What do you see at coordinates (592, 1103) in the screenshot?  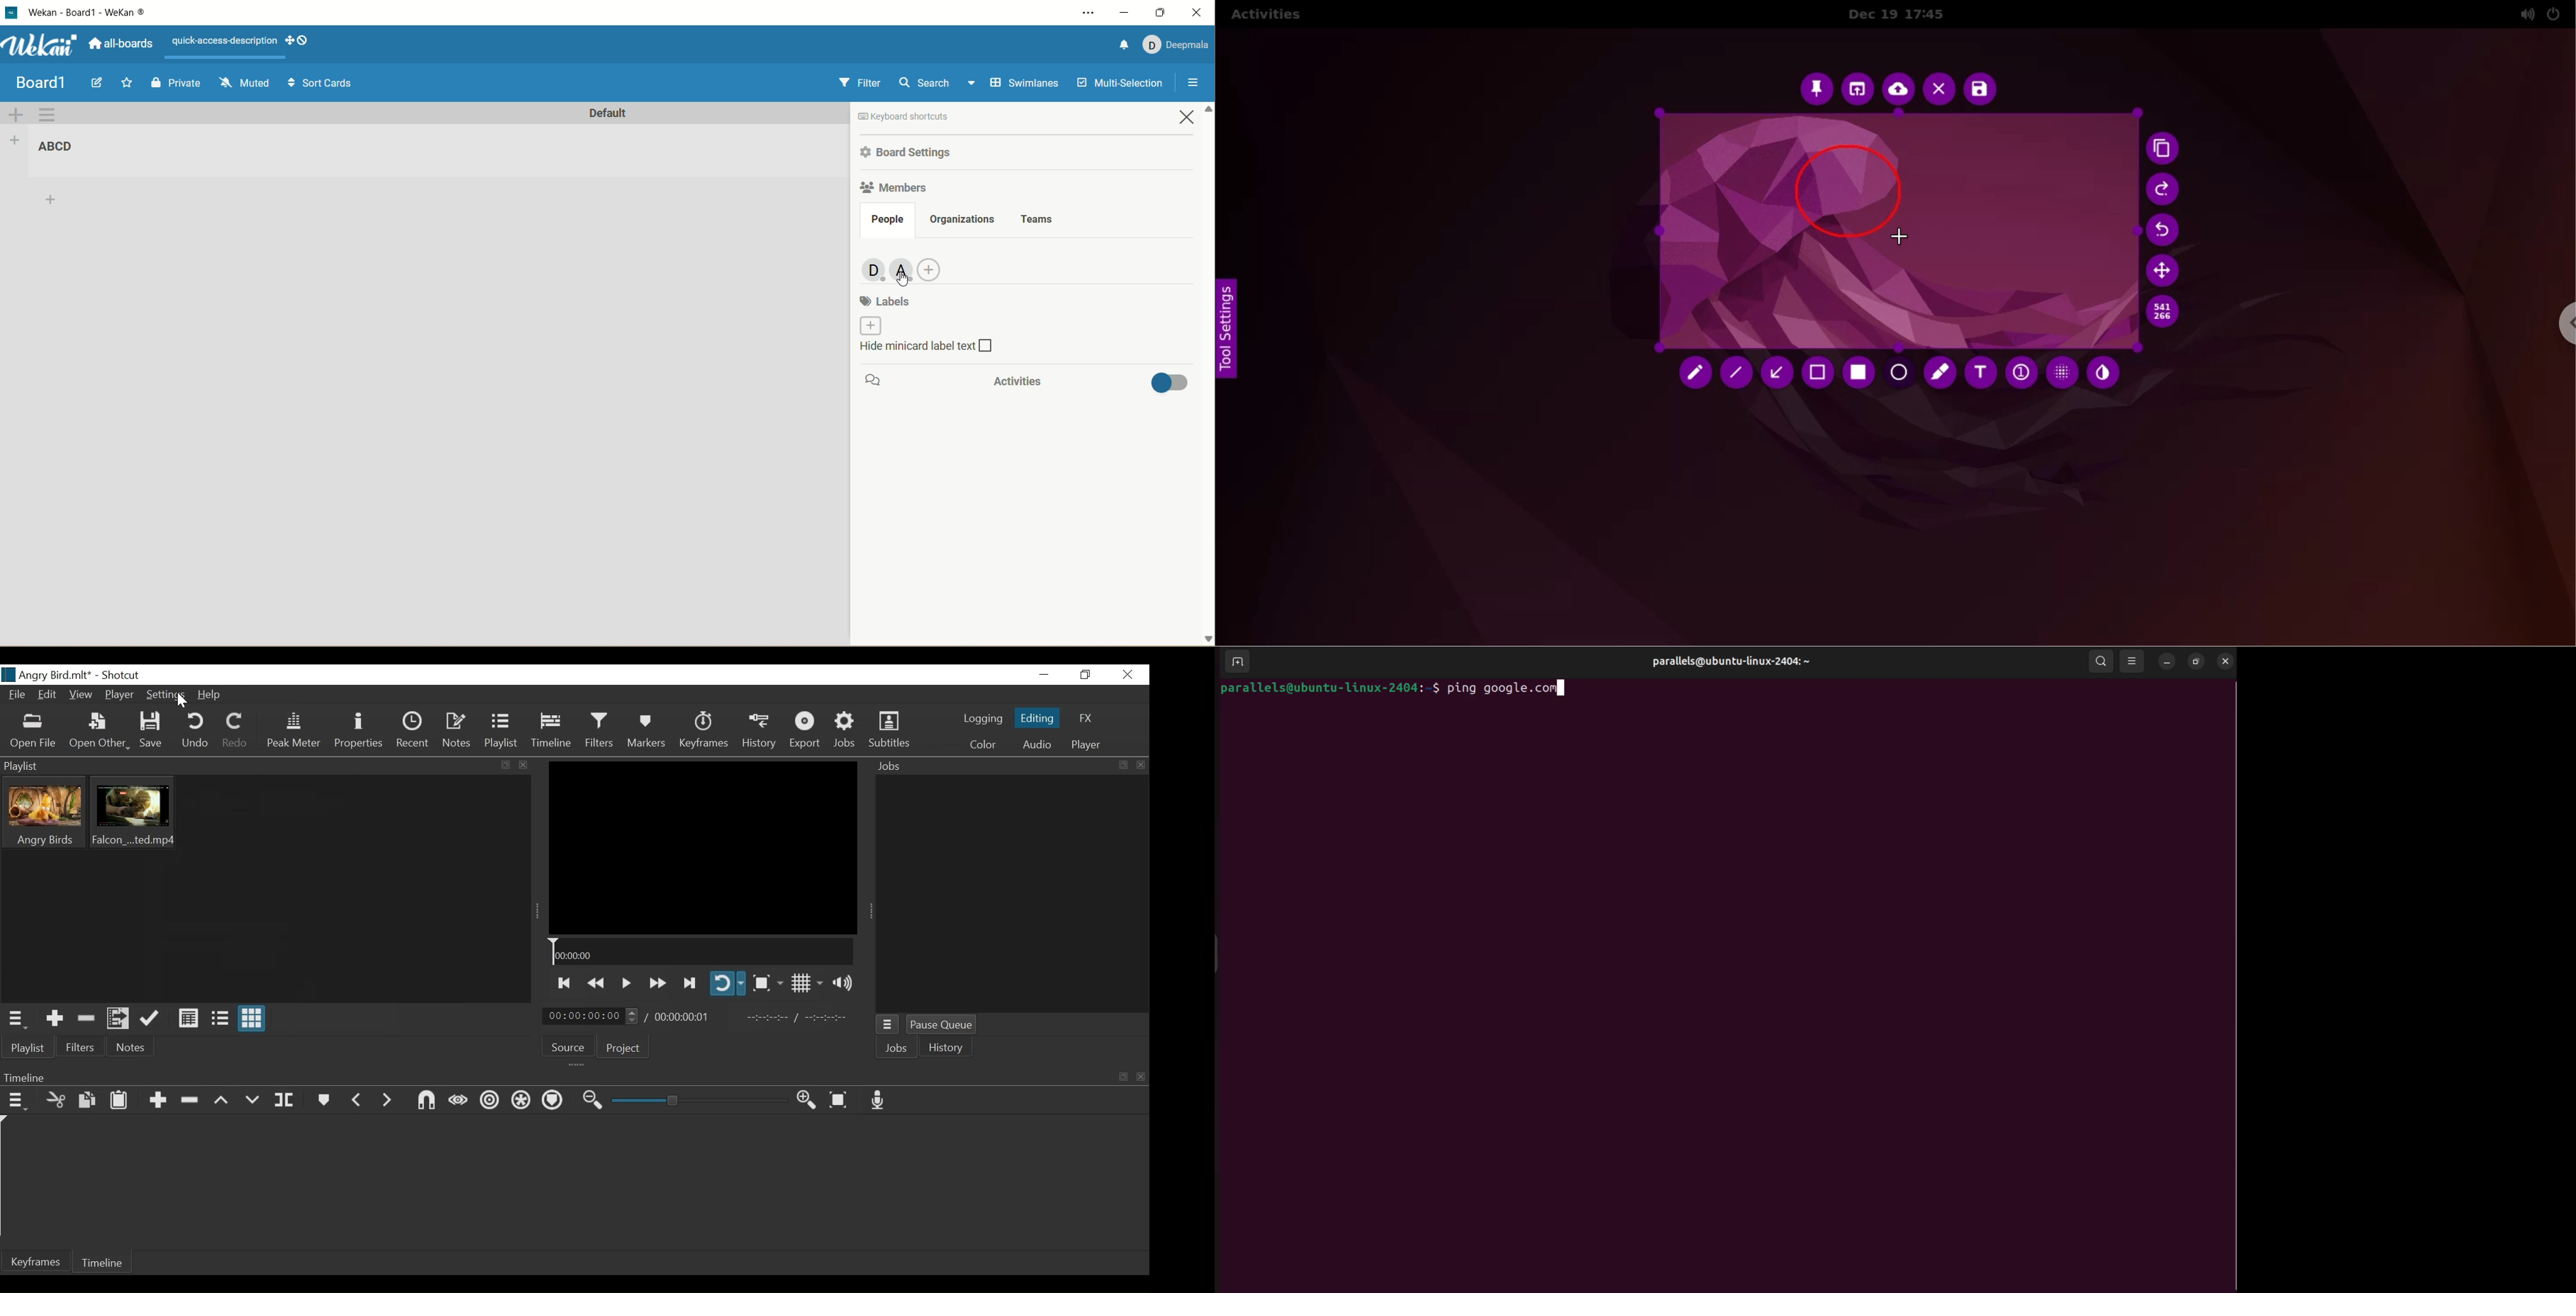 I see `Zoom timeline out` at bounding box center [592, 1103].